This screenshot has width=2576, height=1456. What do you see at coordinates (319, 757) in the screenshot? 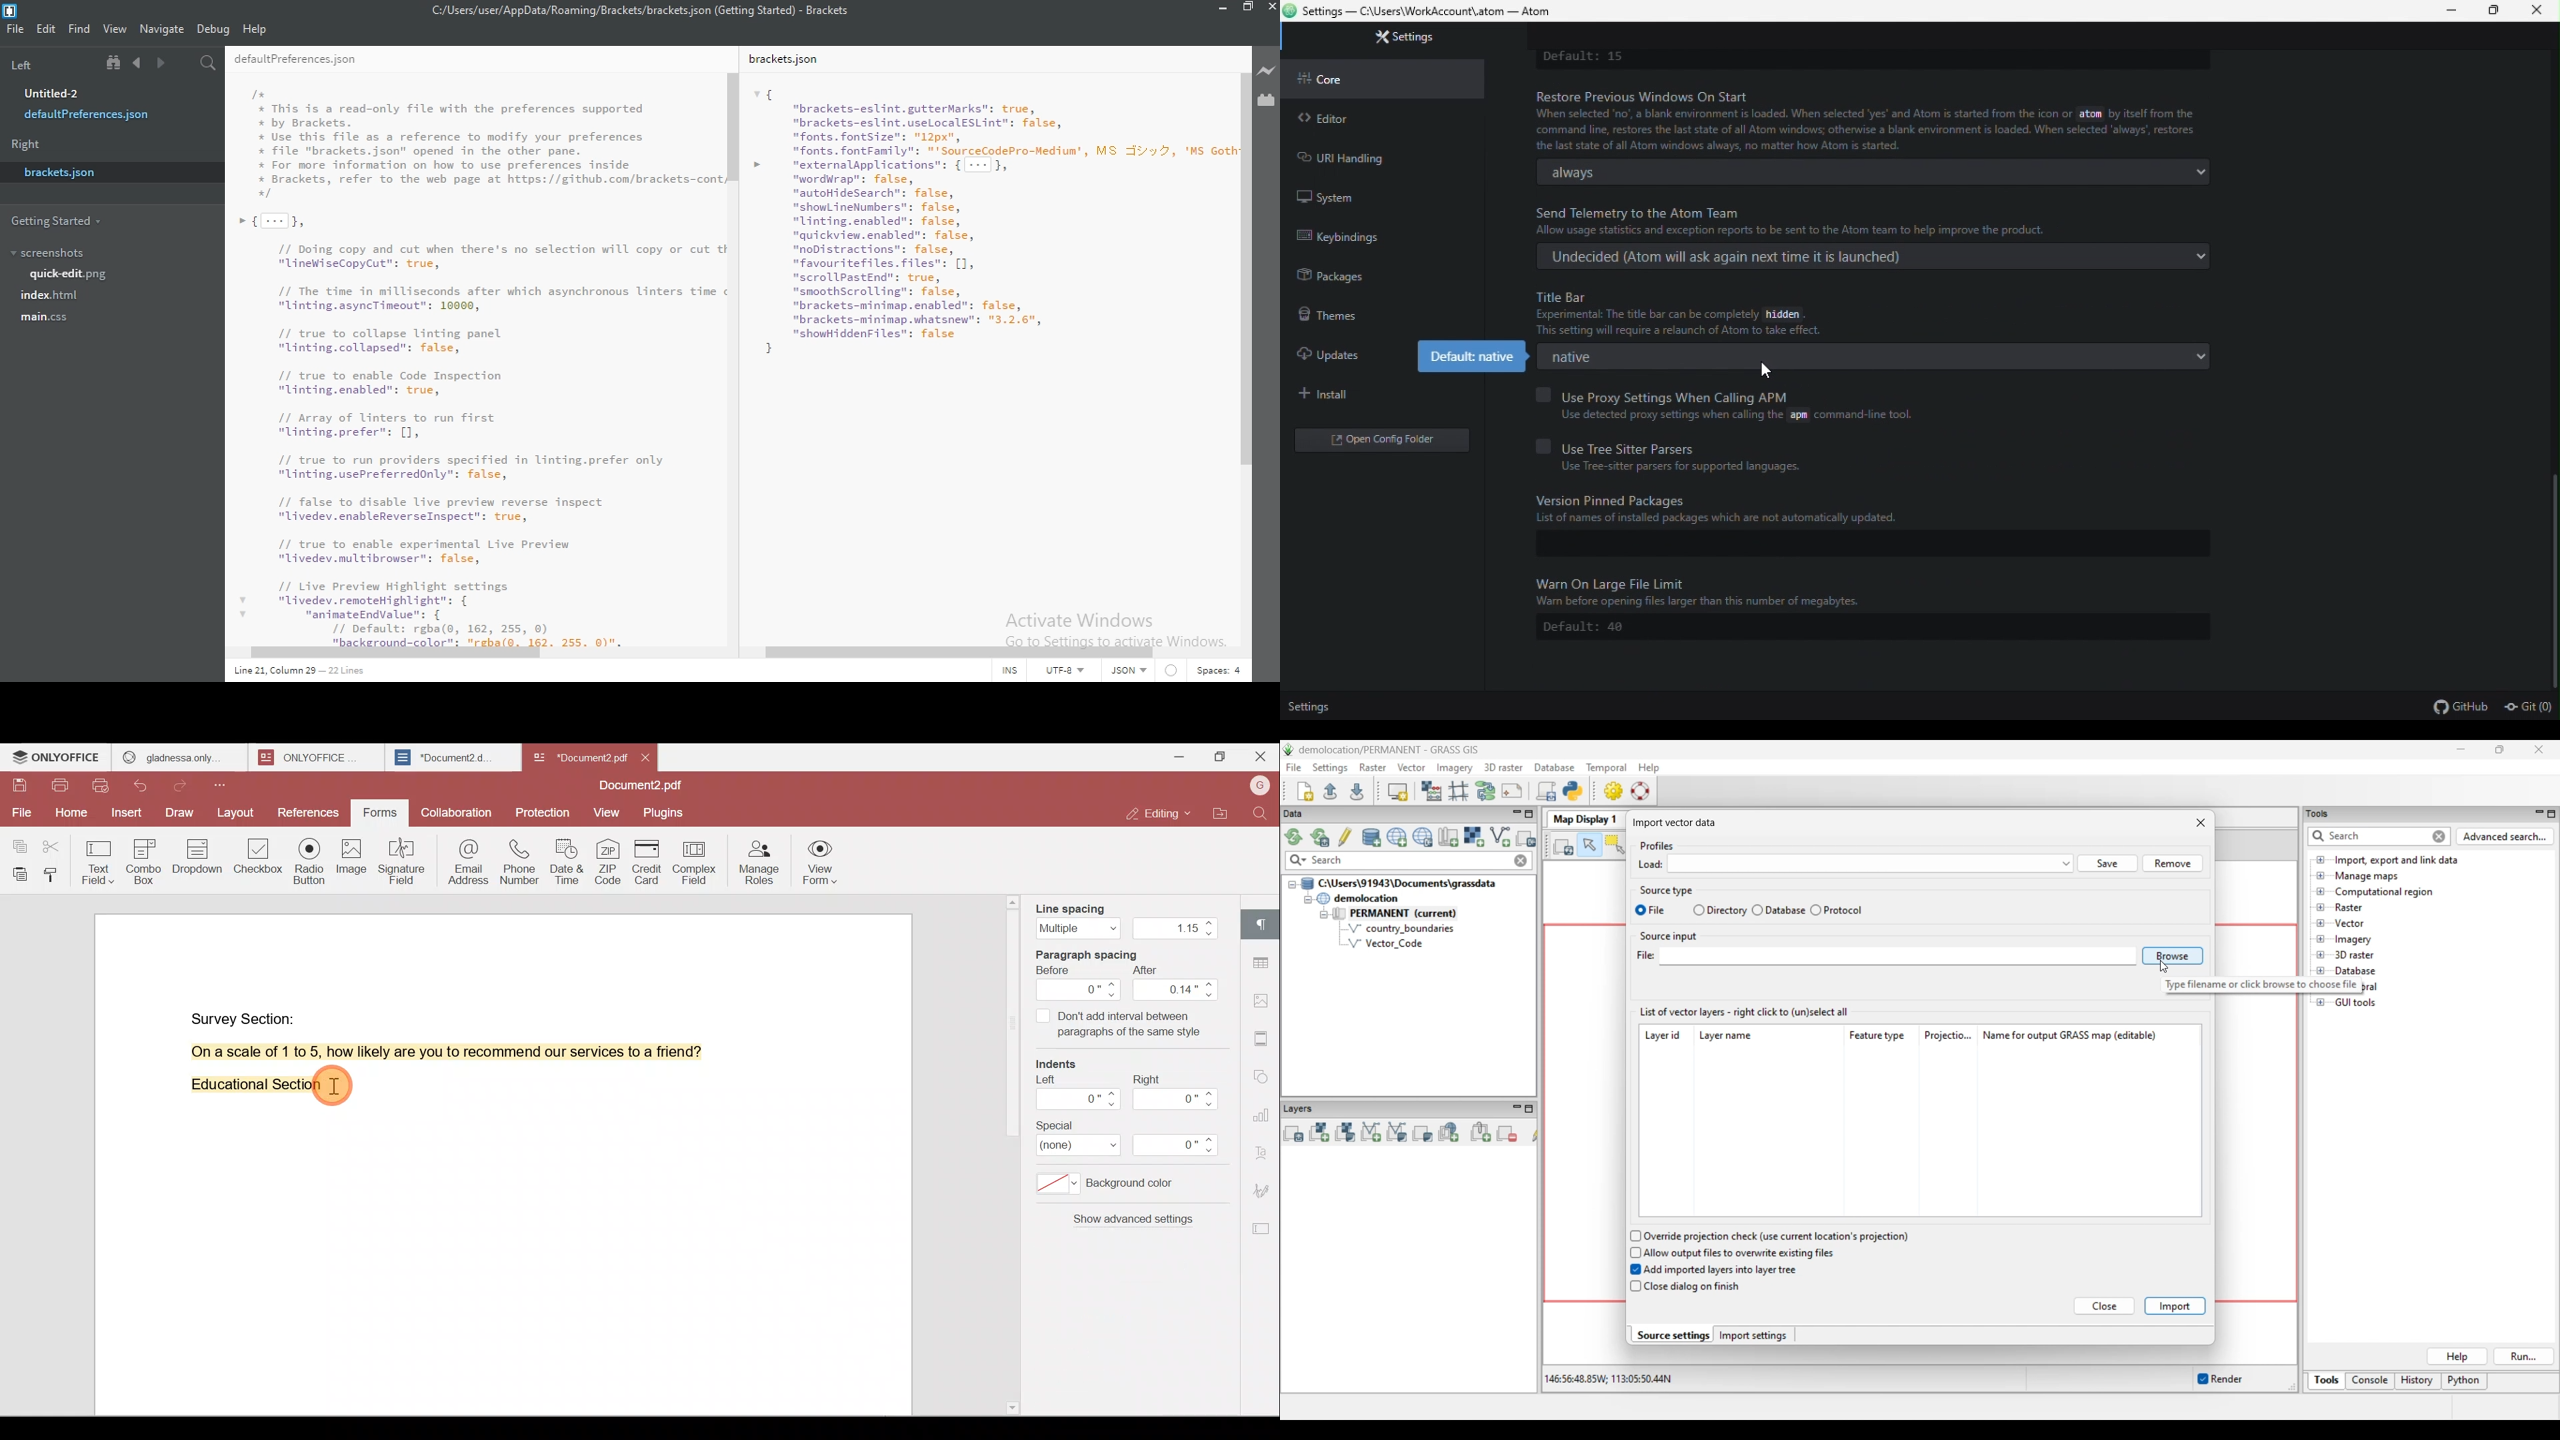
I see `ONLYOFFICE` at bounding box center [319, 757].